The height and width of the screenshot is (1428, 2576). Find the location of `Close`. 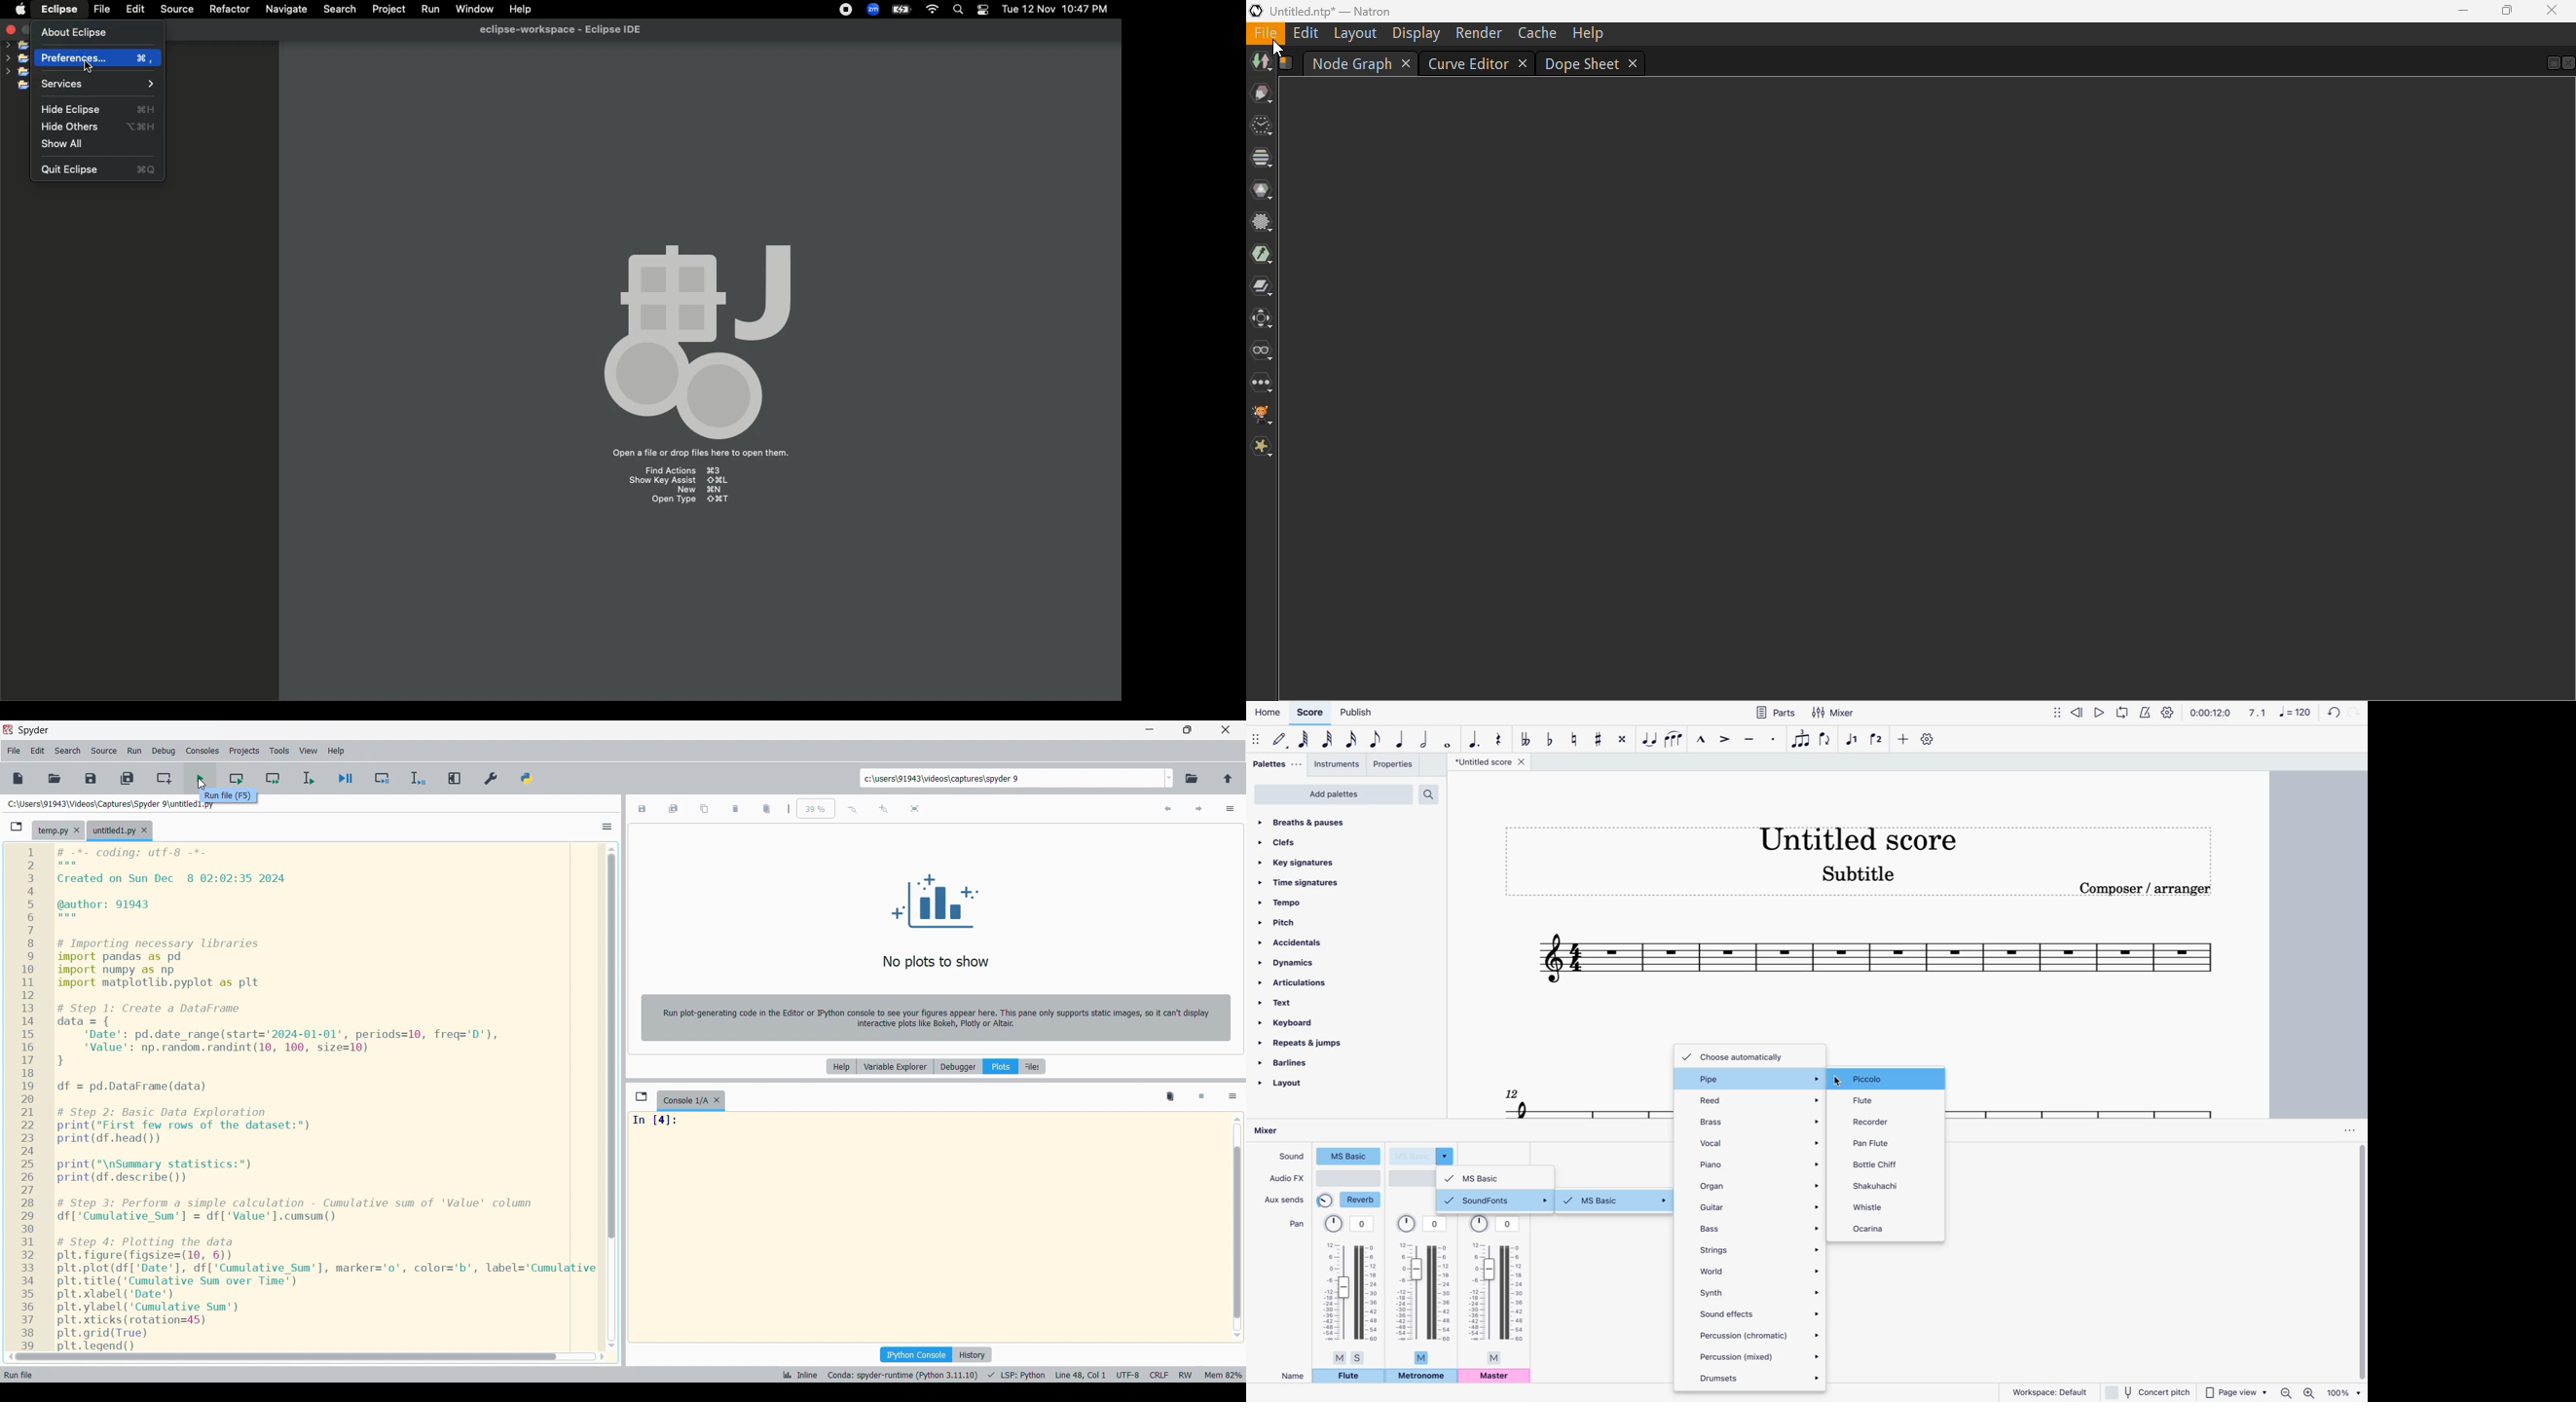

Close is located at coordinates (77, 830).